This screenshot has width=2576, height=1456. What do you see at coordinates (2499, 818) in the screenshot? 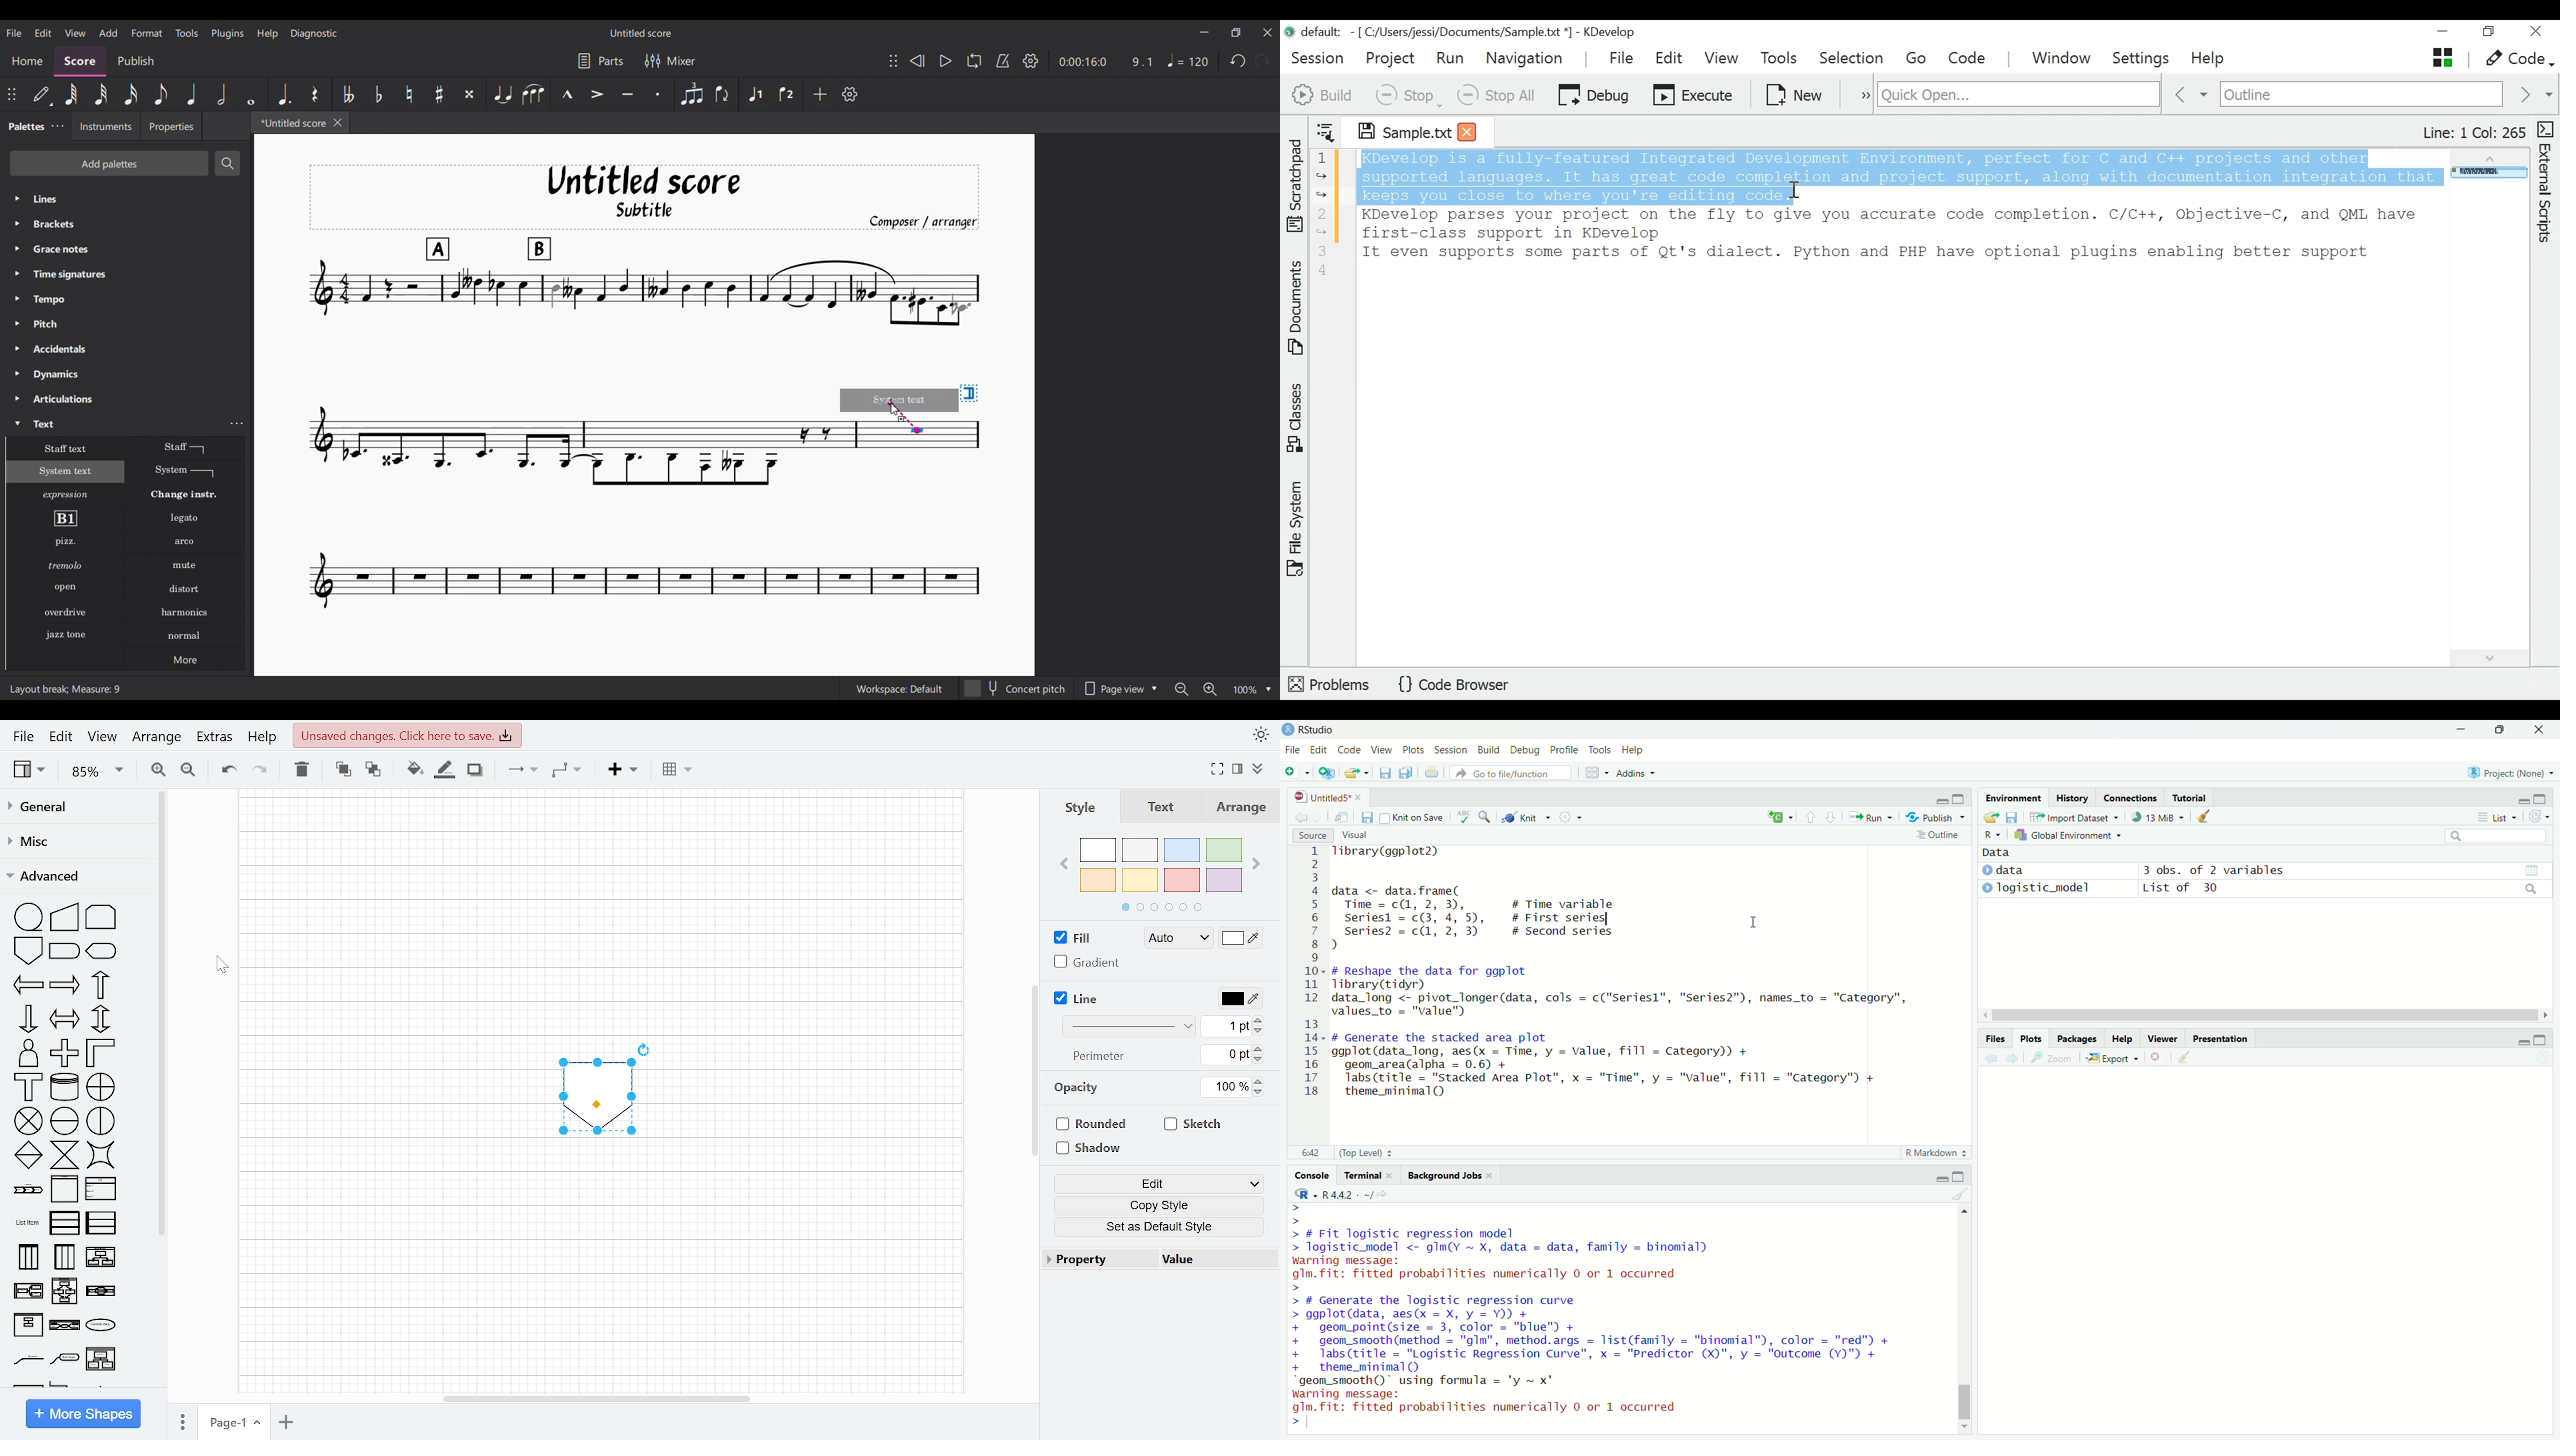
I see `List` at bounding box center [2499, 818].